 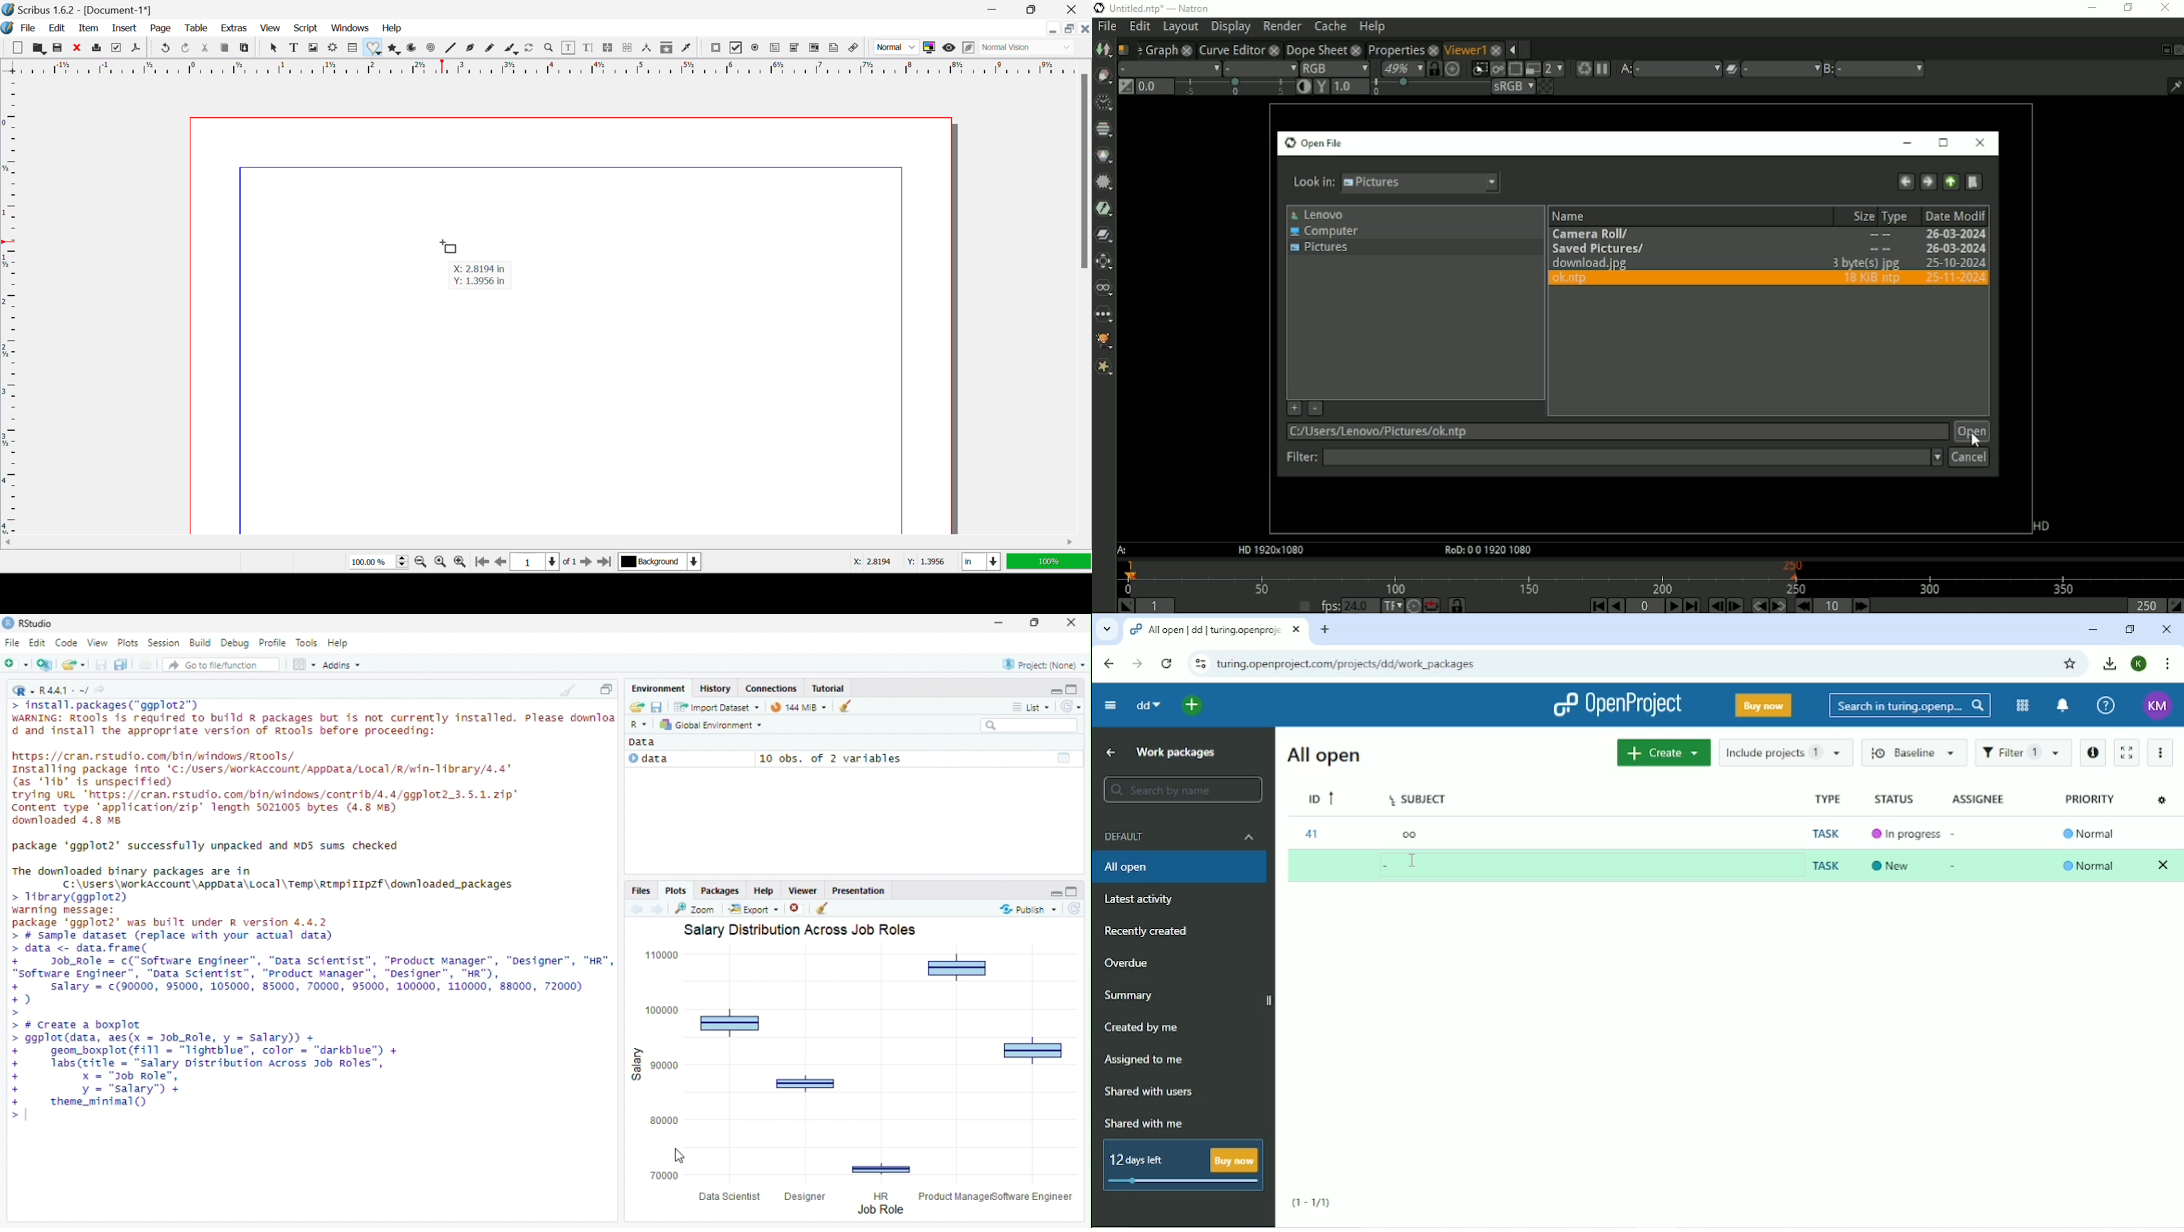 I want to click on Code - > install.packages("ggplot2") WARNING: Rtools is required to build R packages but is not currently installed. Please downloa d and install the appropriate version of Rtools before proceeding:  https://cran.rstudio.com/bin/windows/Rtools/ Installing package into 'C:/Users/workAccount/AppData/Local/R/win-library/4.4' (as 'lib' is unspecified) trying URL 'https://cran.rstudio.com/bin/windows/contrib/4.4/ggplot2_3.5.1.zip' Content type 'application/zip' length 5021005 bytes (4.8 MB) downloaded 4.8 MB  package ggplot2' successfully unpacked and MD5 sums checked The downloaded binary packages are in C:\Users\workAccount\AppData\Local\Temp\RtmpiIIpZf\downloaded_packages > library(ggplot2) > Files warning message: package ggplot2' was built under R version 4.4.2 > # Sample dataset (replace with your actual data) > data <- data.frame( + Job_Role c("Software Engineer", "Data Scientist", "Product Manager", "Designer", "HR", "Software Engineer", "Data Scientist", "Product Manager", "Designer", "HR"), + salary c(90000, 95000, 105000, 85000, 70000, 95000, 100000, 110000, 88000, 72000)  > Create a boxplot > ggplot(data, aes (x Job Role, y salary)) + geom_boxplot(fill "lightblue", color "darkblue") + + + labs (title "Salary Distribution Across Job Roles", y = "salary") + + x = "Job Role", theme minimal(), so click(x=311, y=916).